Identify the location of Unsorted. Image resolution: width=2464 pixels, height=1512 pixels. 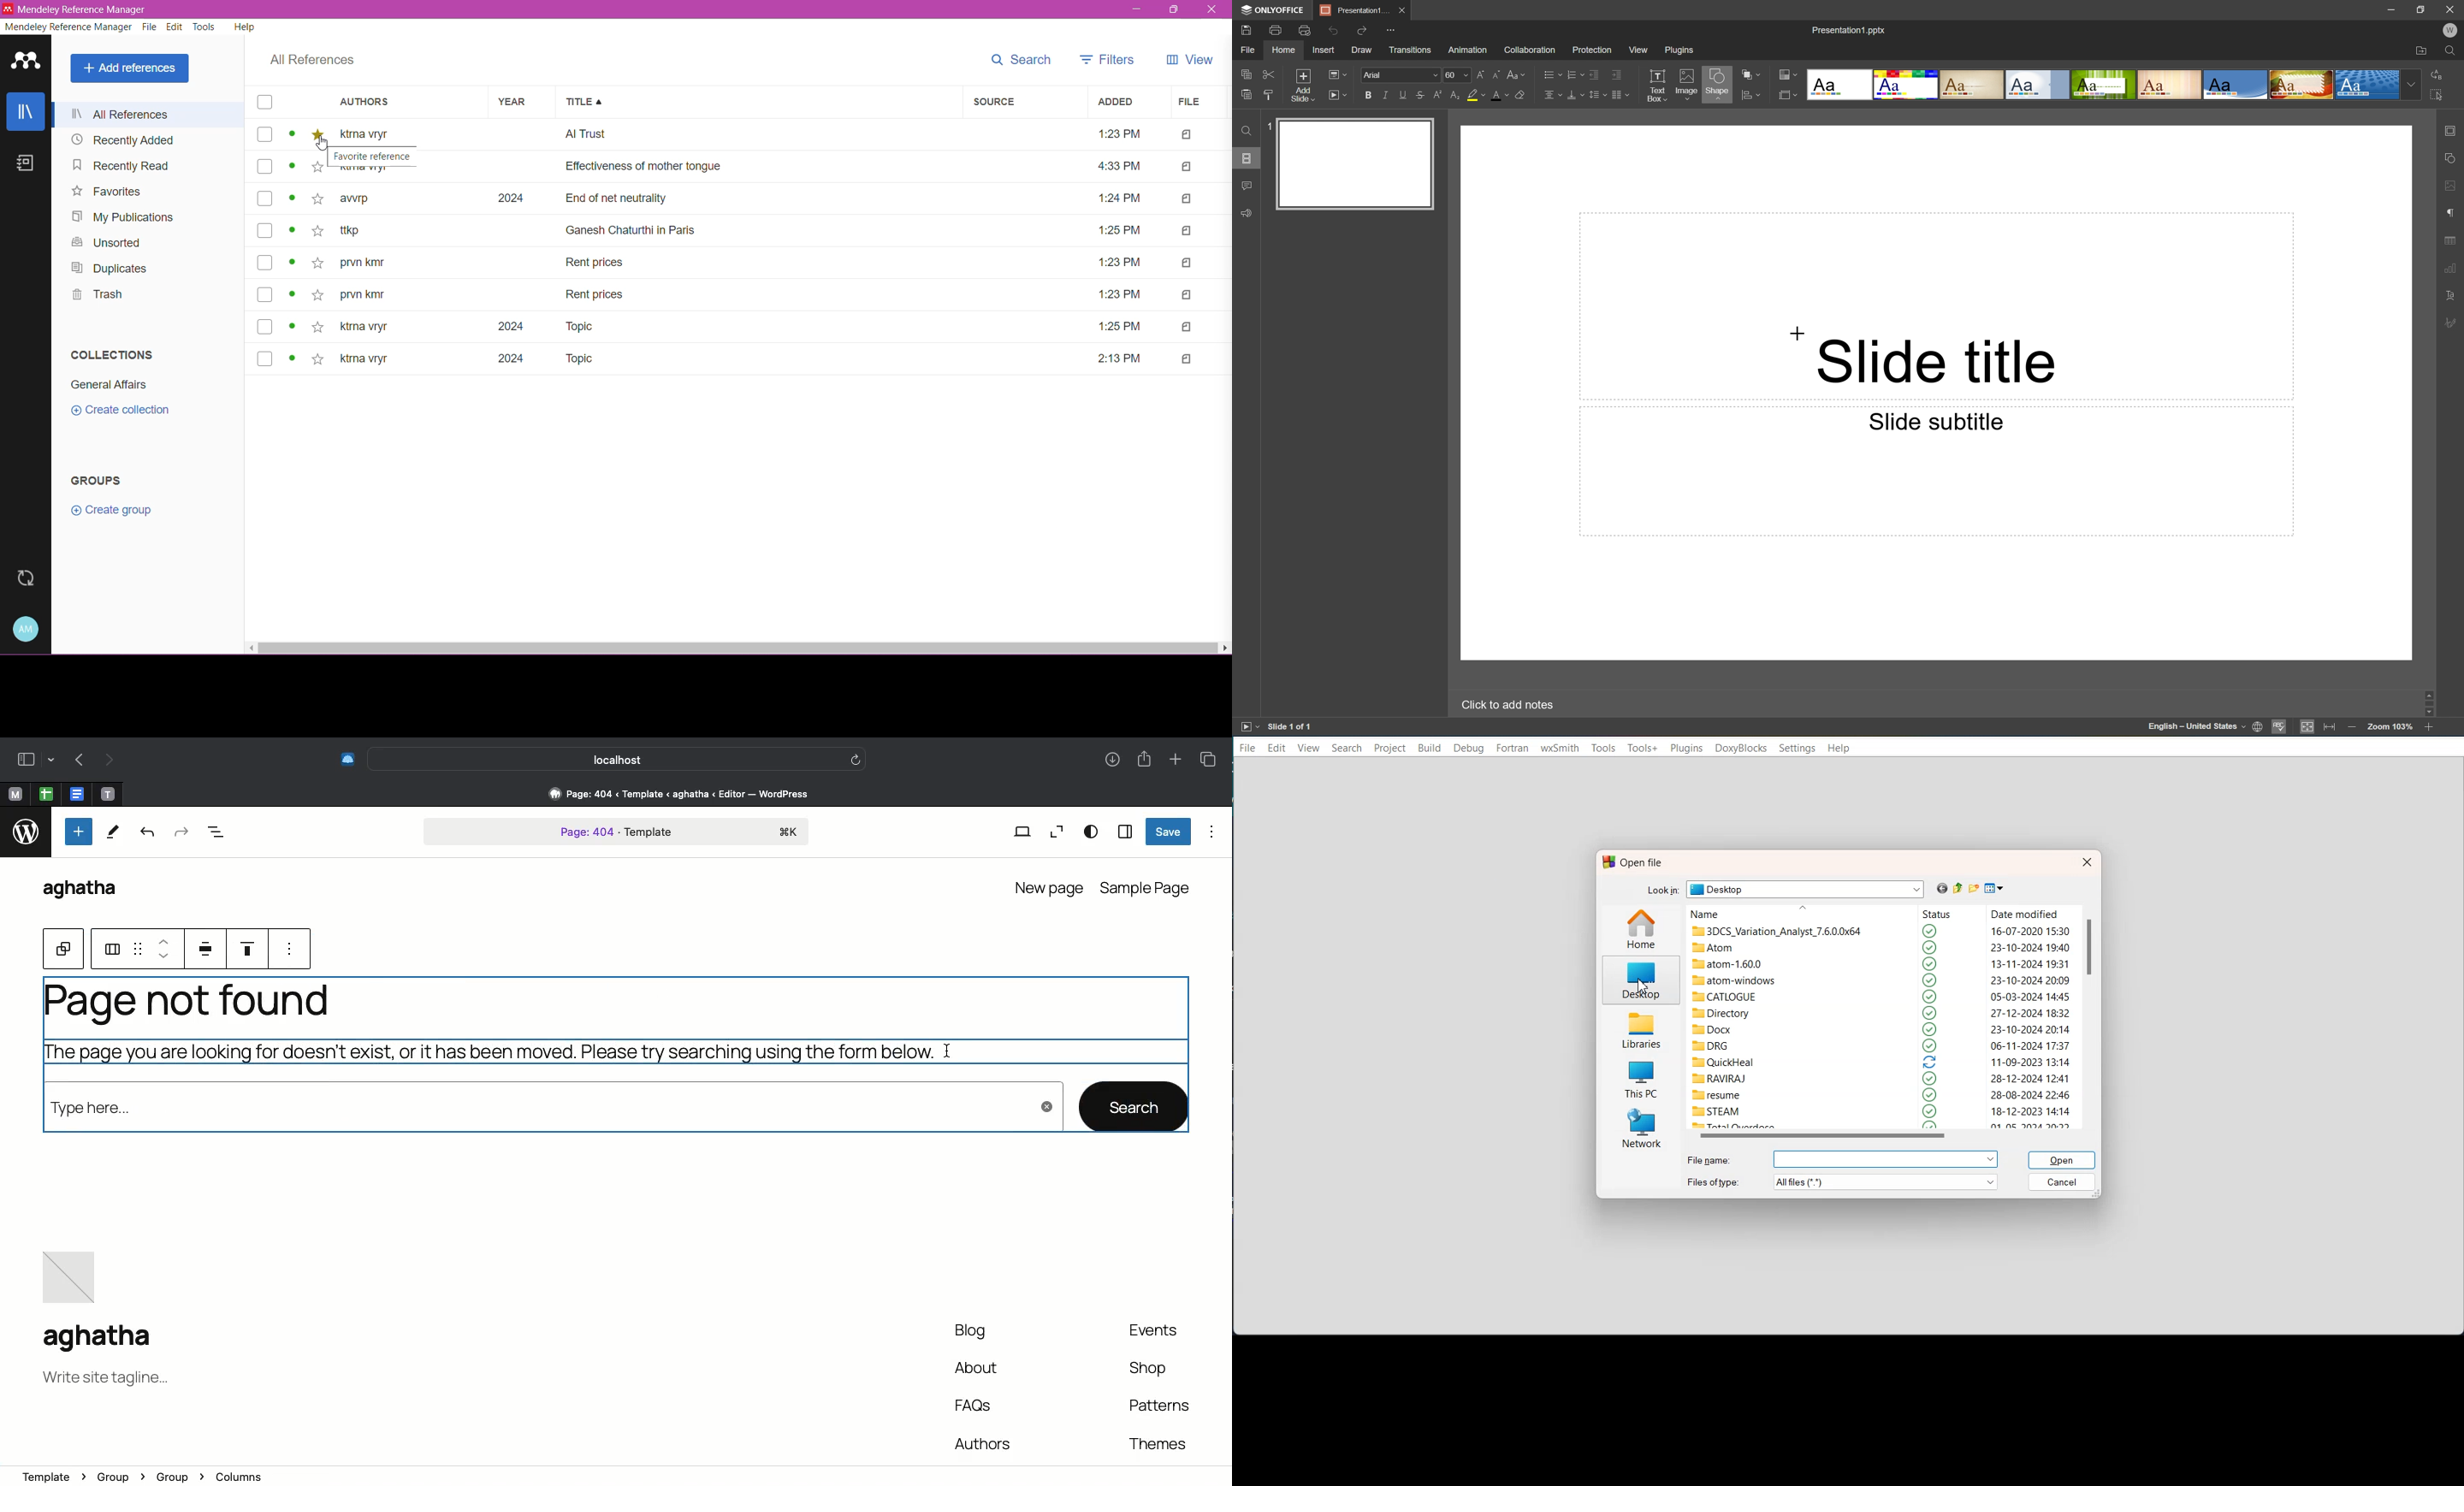
(104, 245).